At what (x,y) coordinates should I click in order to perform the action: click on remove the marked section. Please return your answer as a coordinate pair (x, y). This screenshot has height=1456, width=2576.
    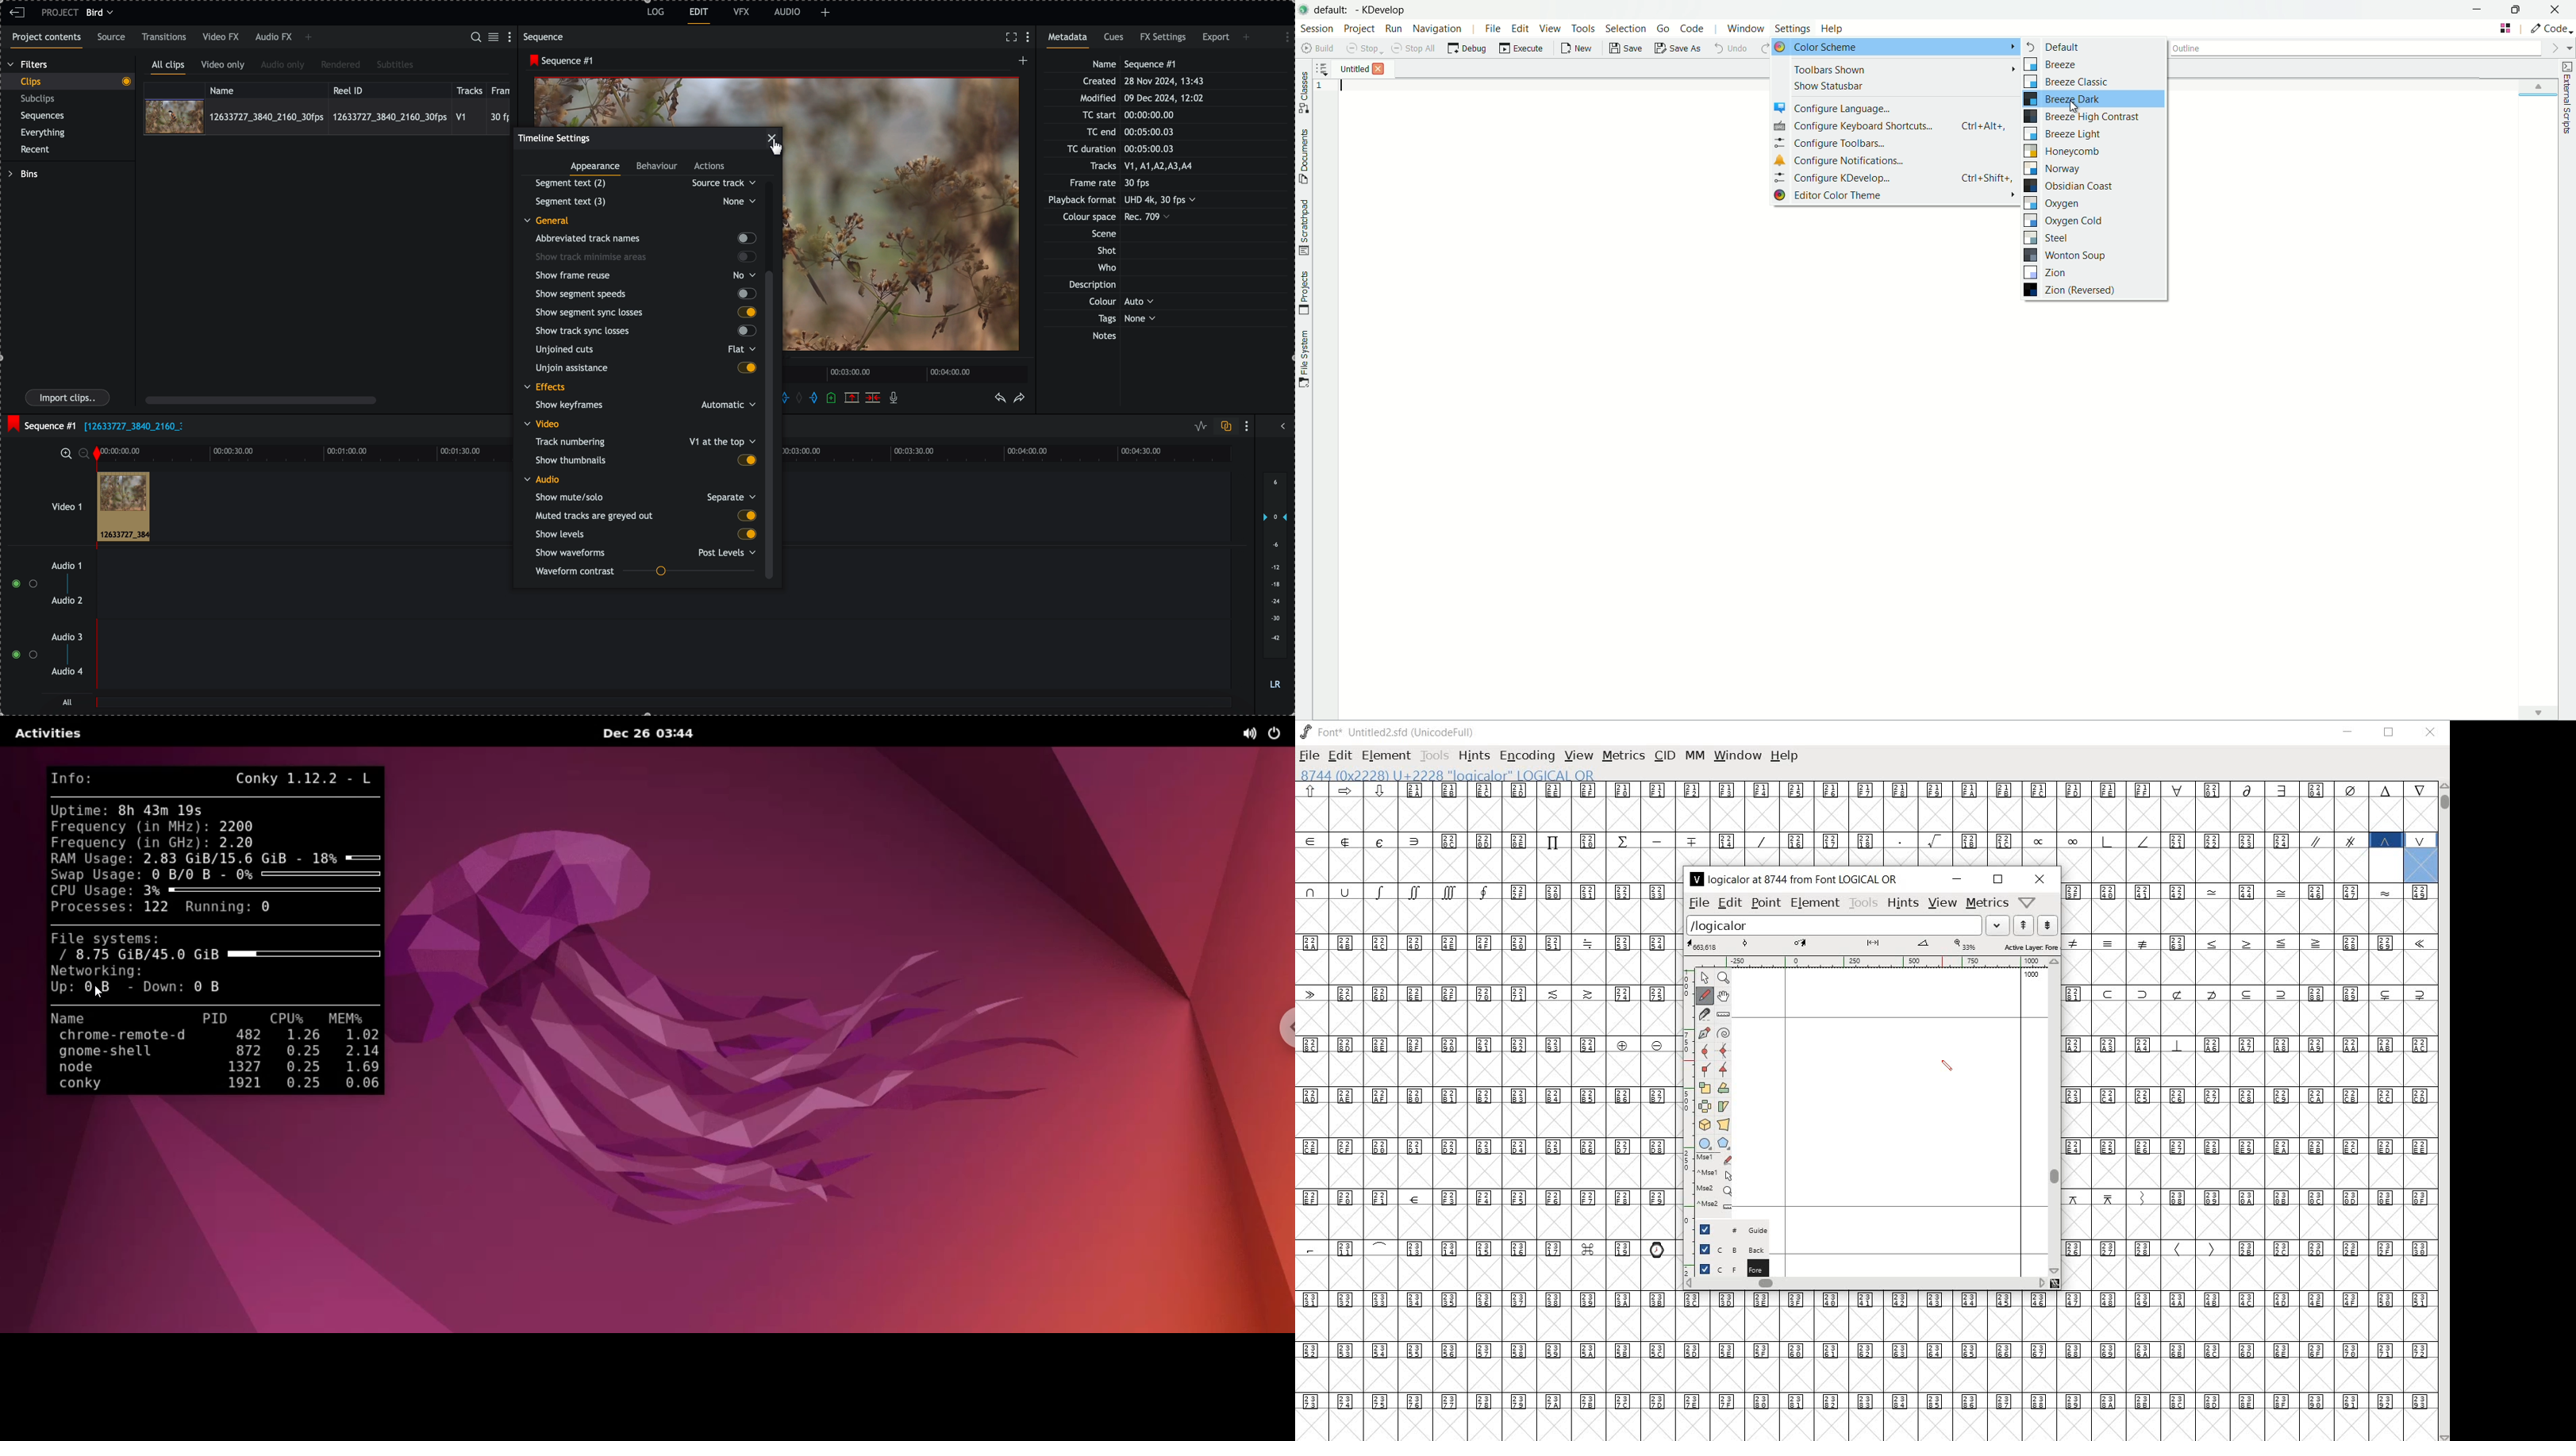
    Looking at the image, I should click on (852, 397).